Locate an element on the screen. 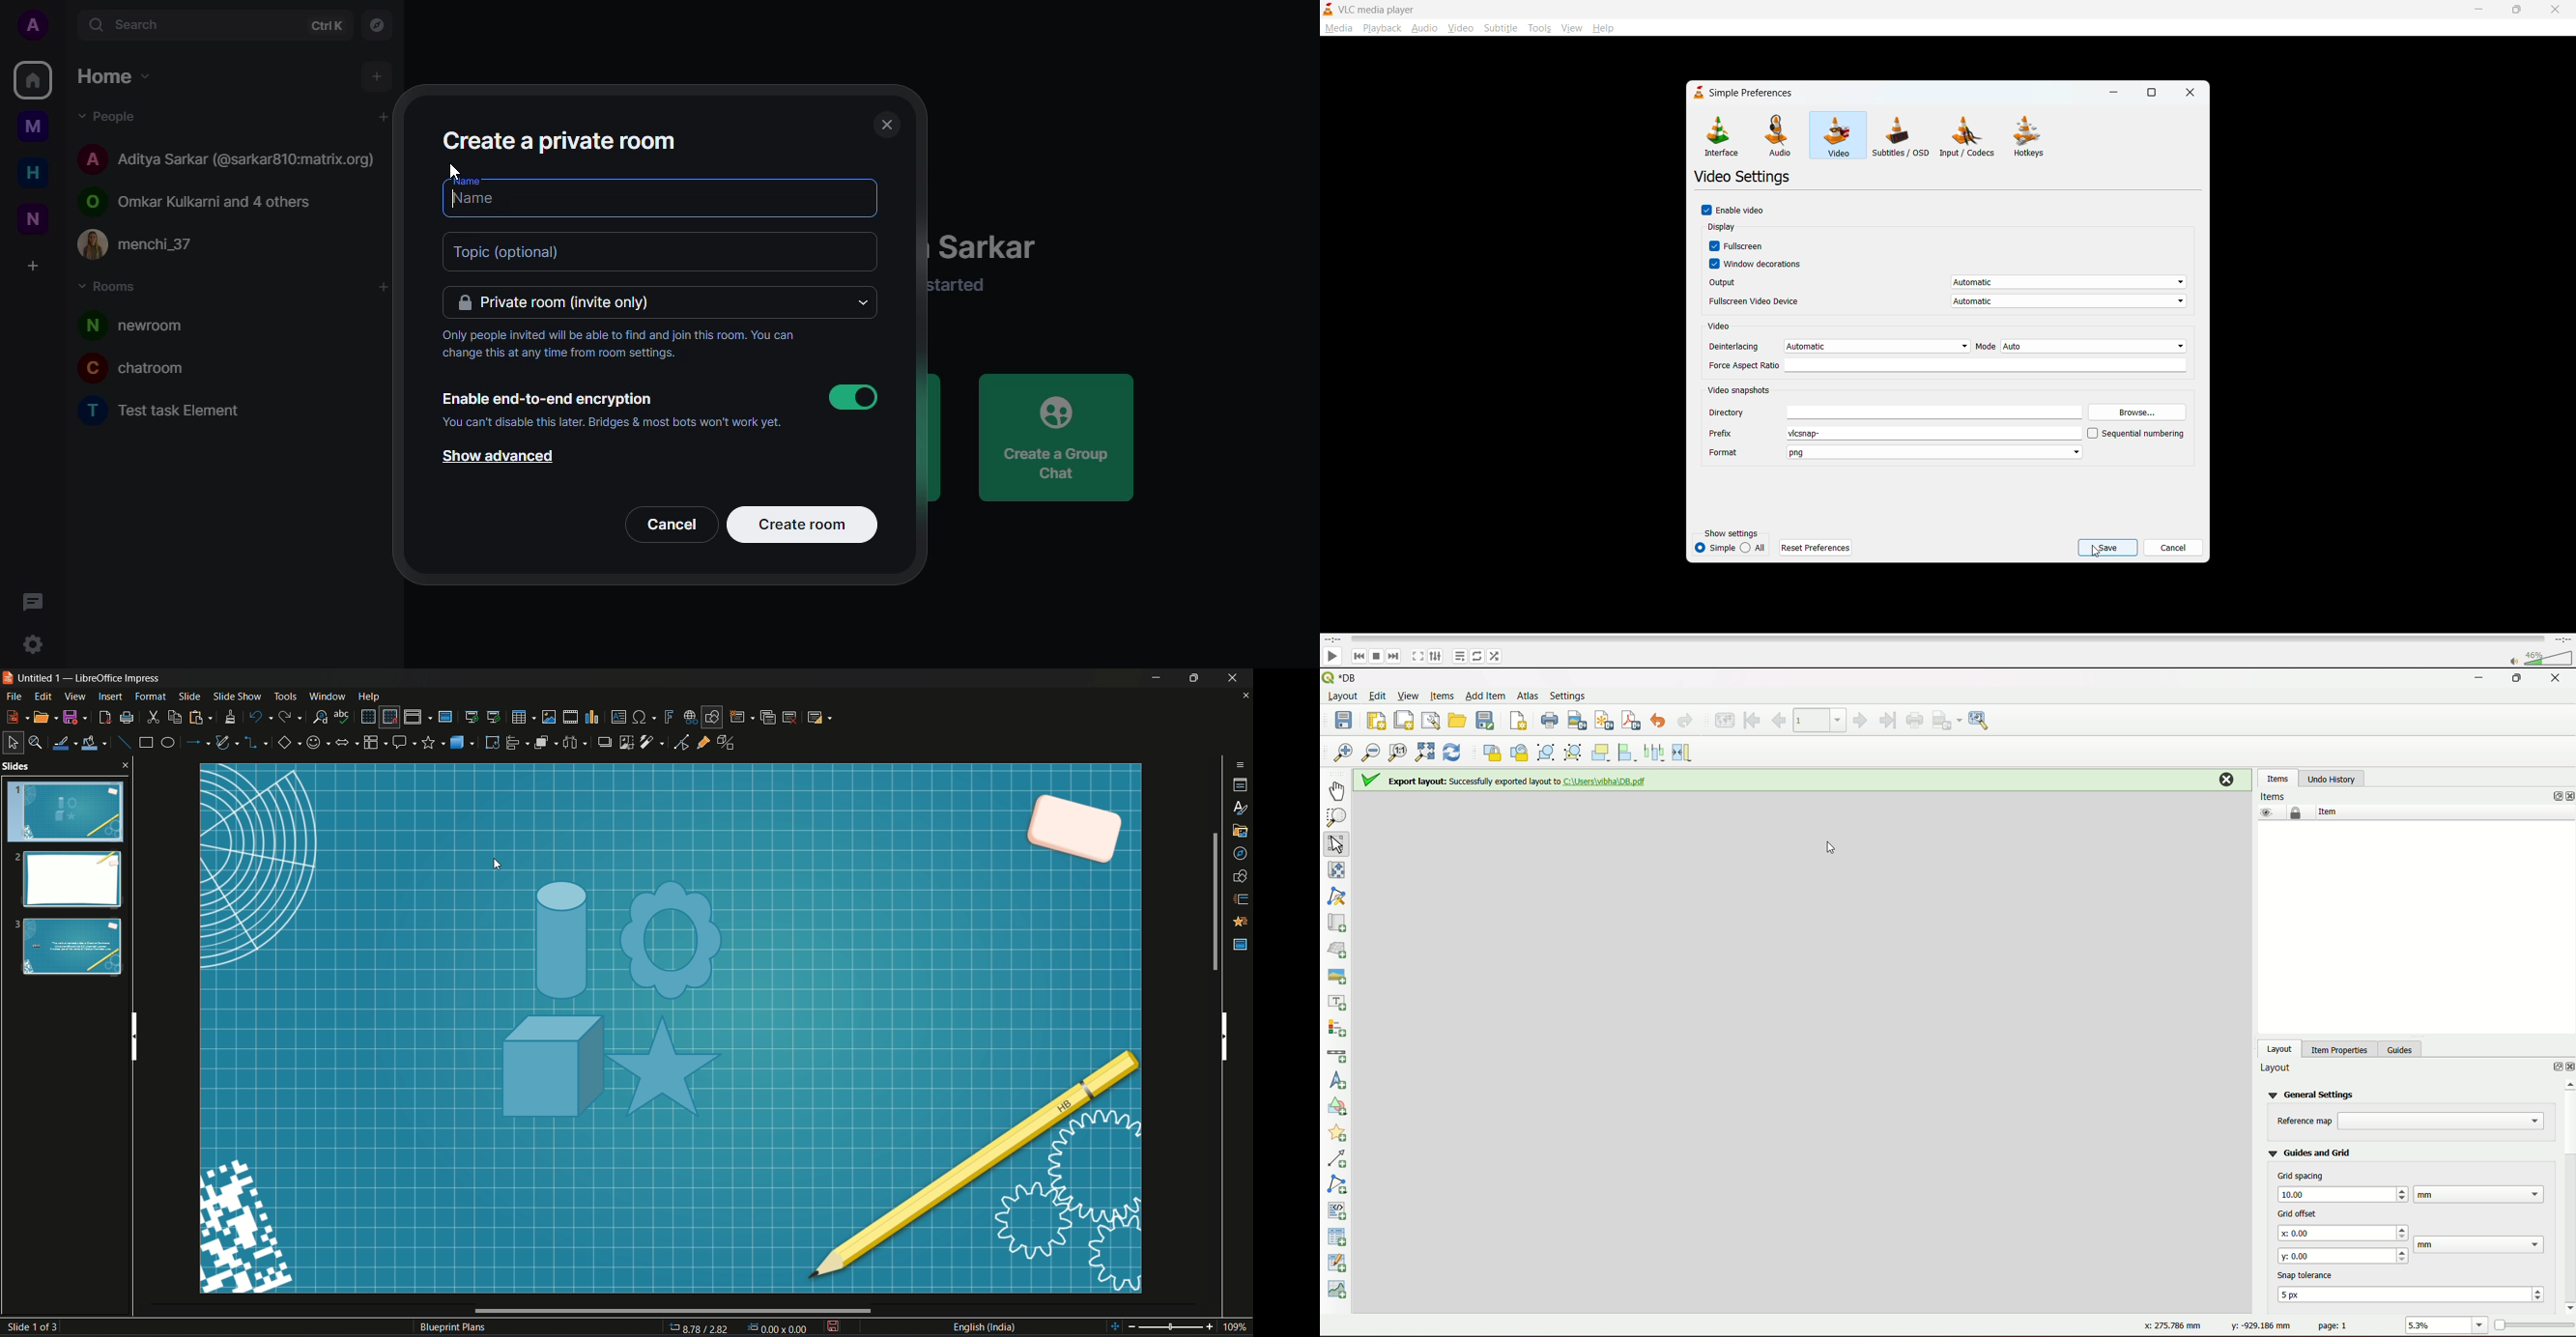 This screenshot has height=1344, width=2576. View is located at coordinates (76, 696).